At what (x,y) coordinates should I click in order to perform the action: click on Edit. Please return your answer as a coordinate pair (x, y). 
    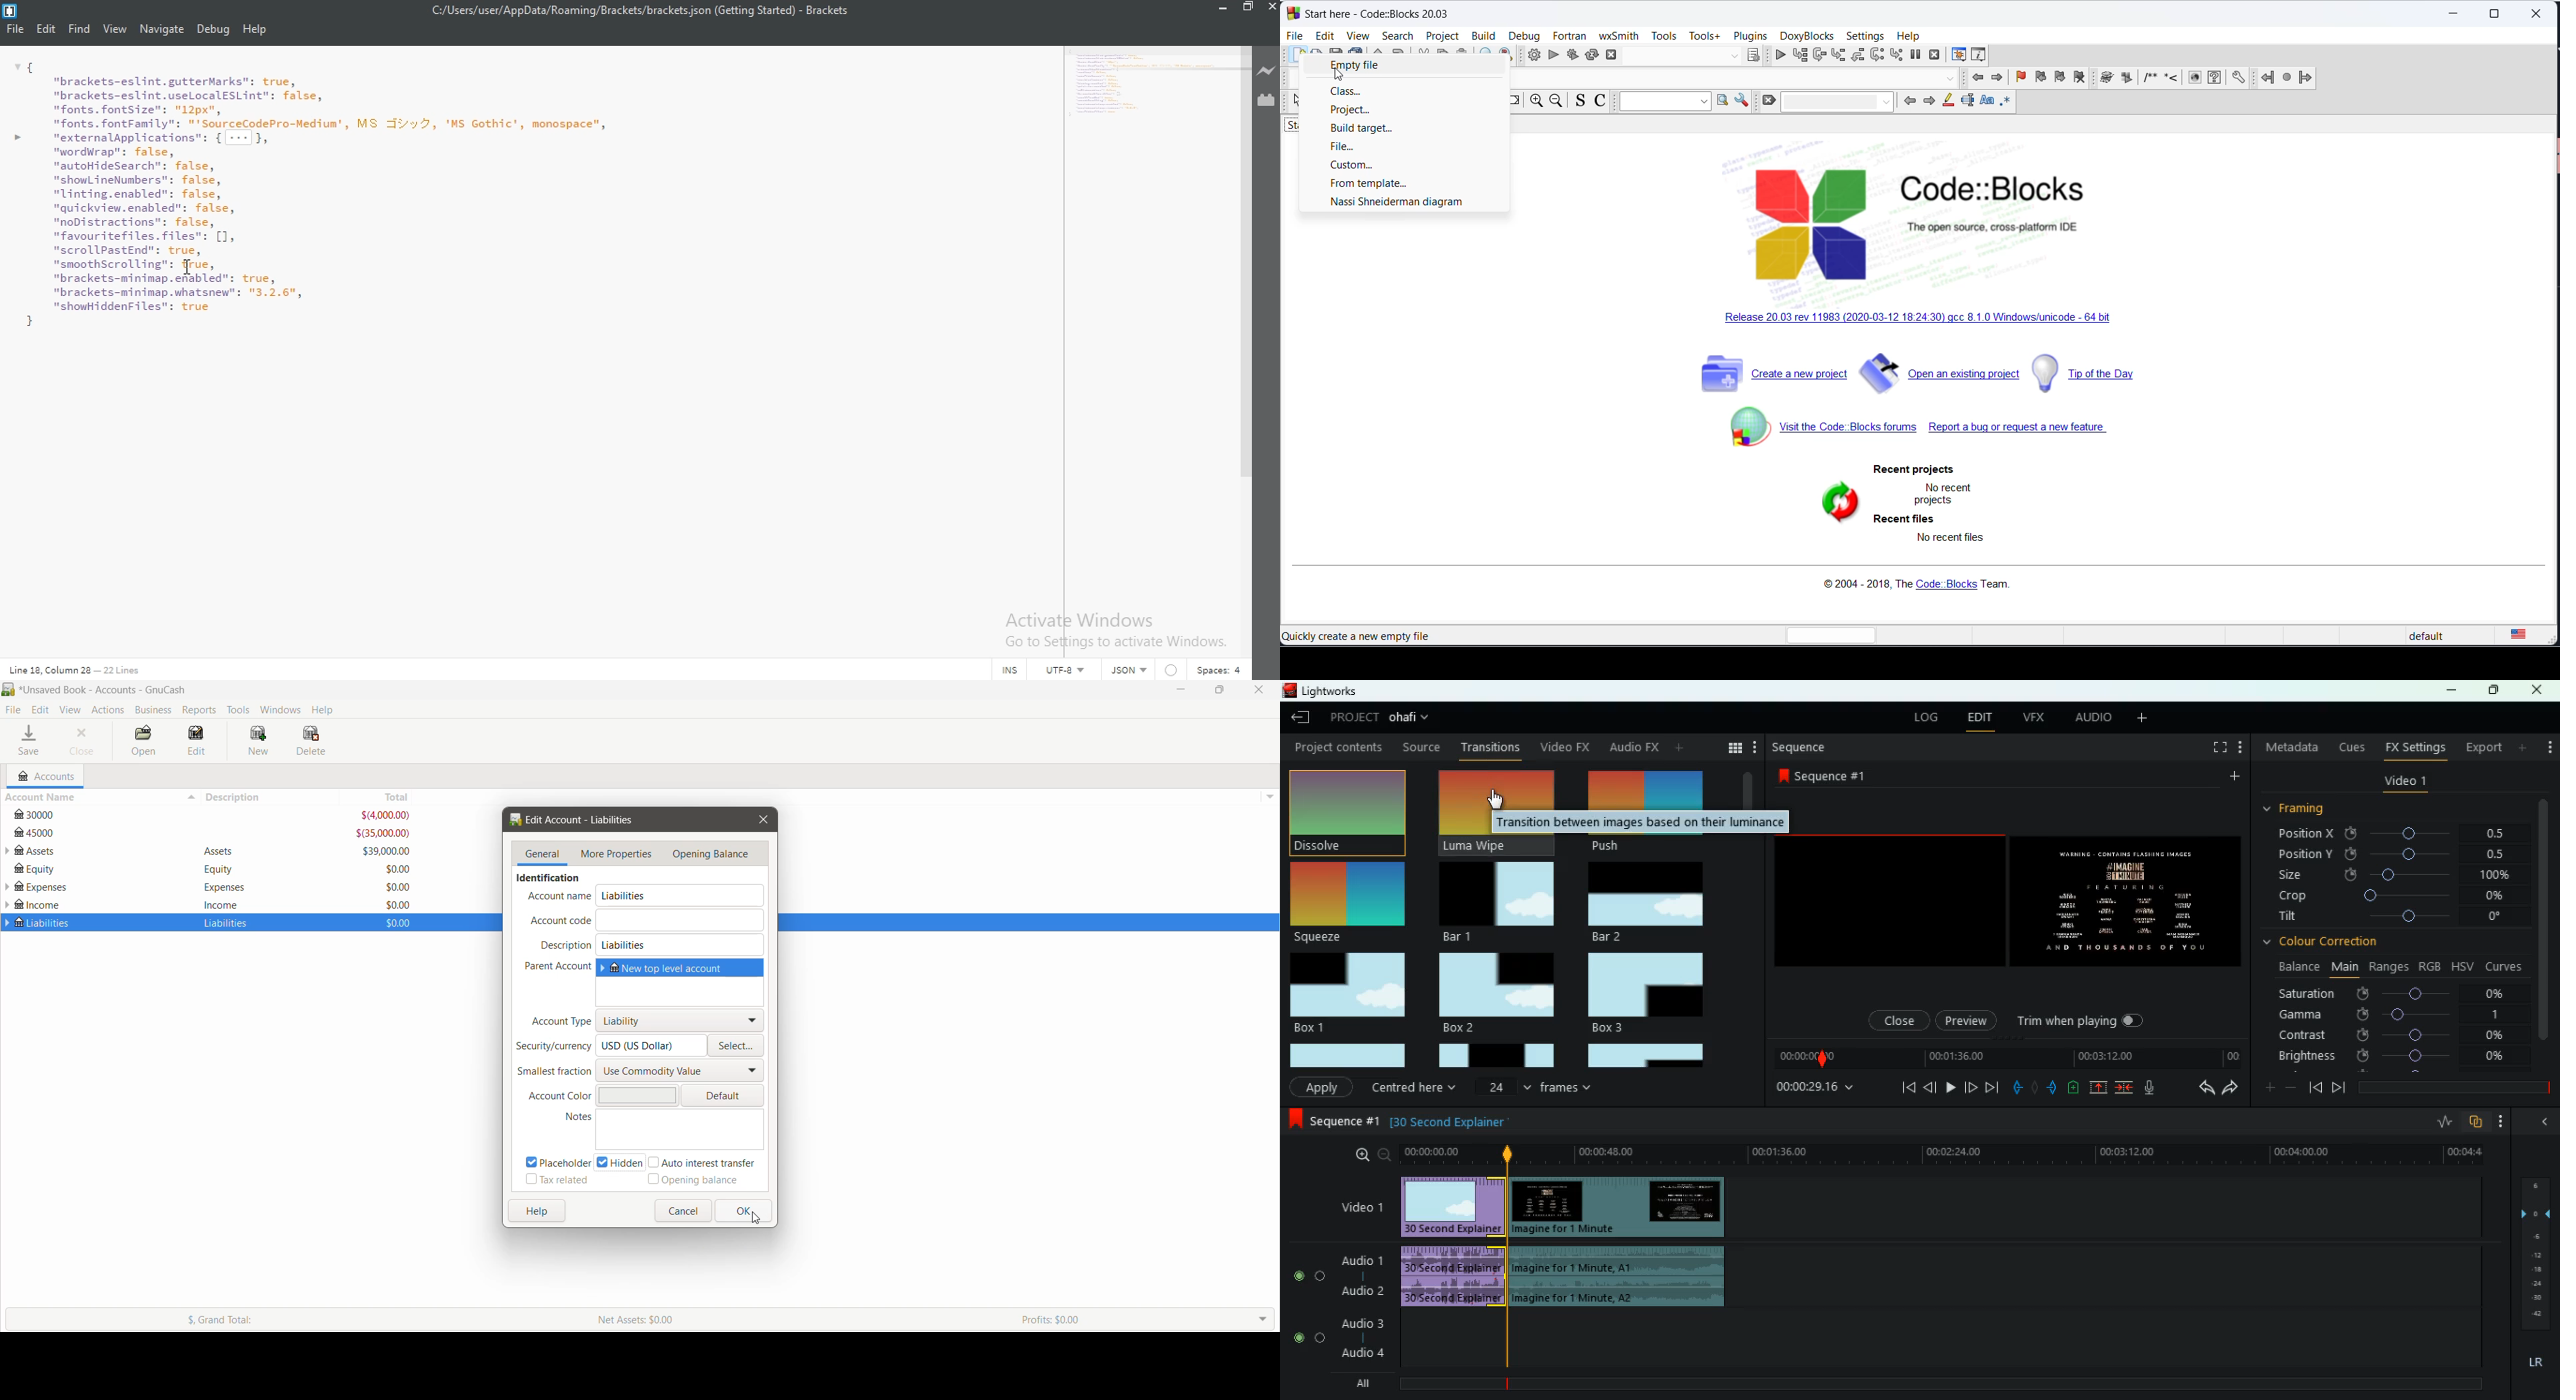
    Looking at the image, I should click on (197, 741).